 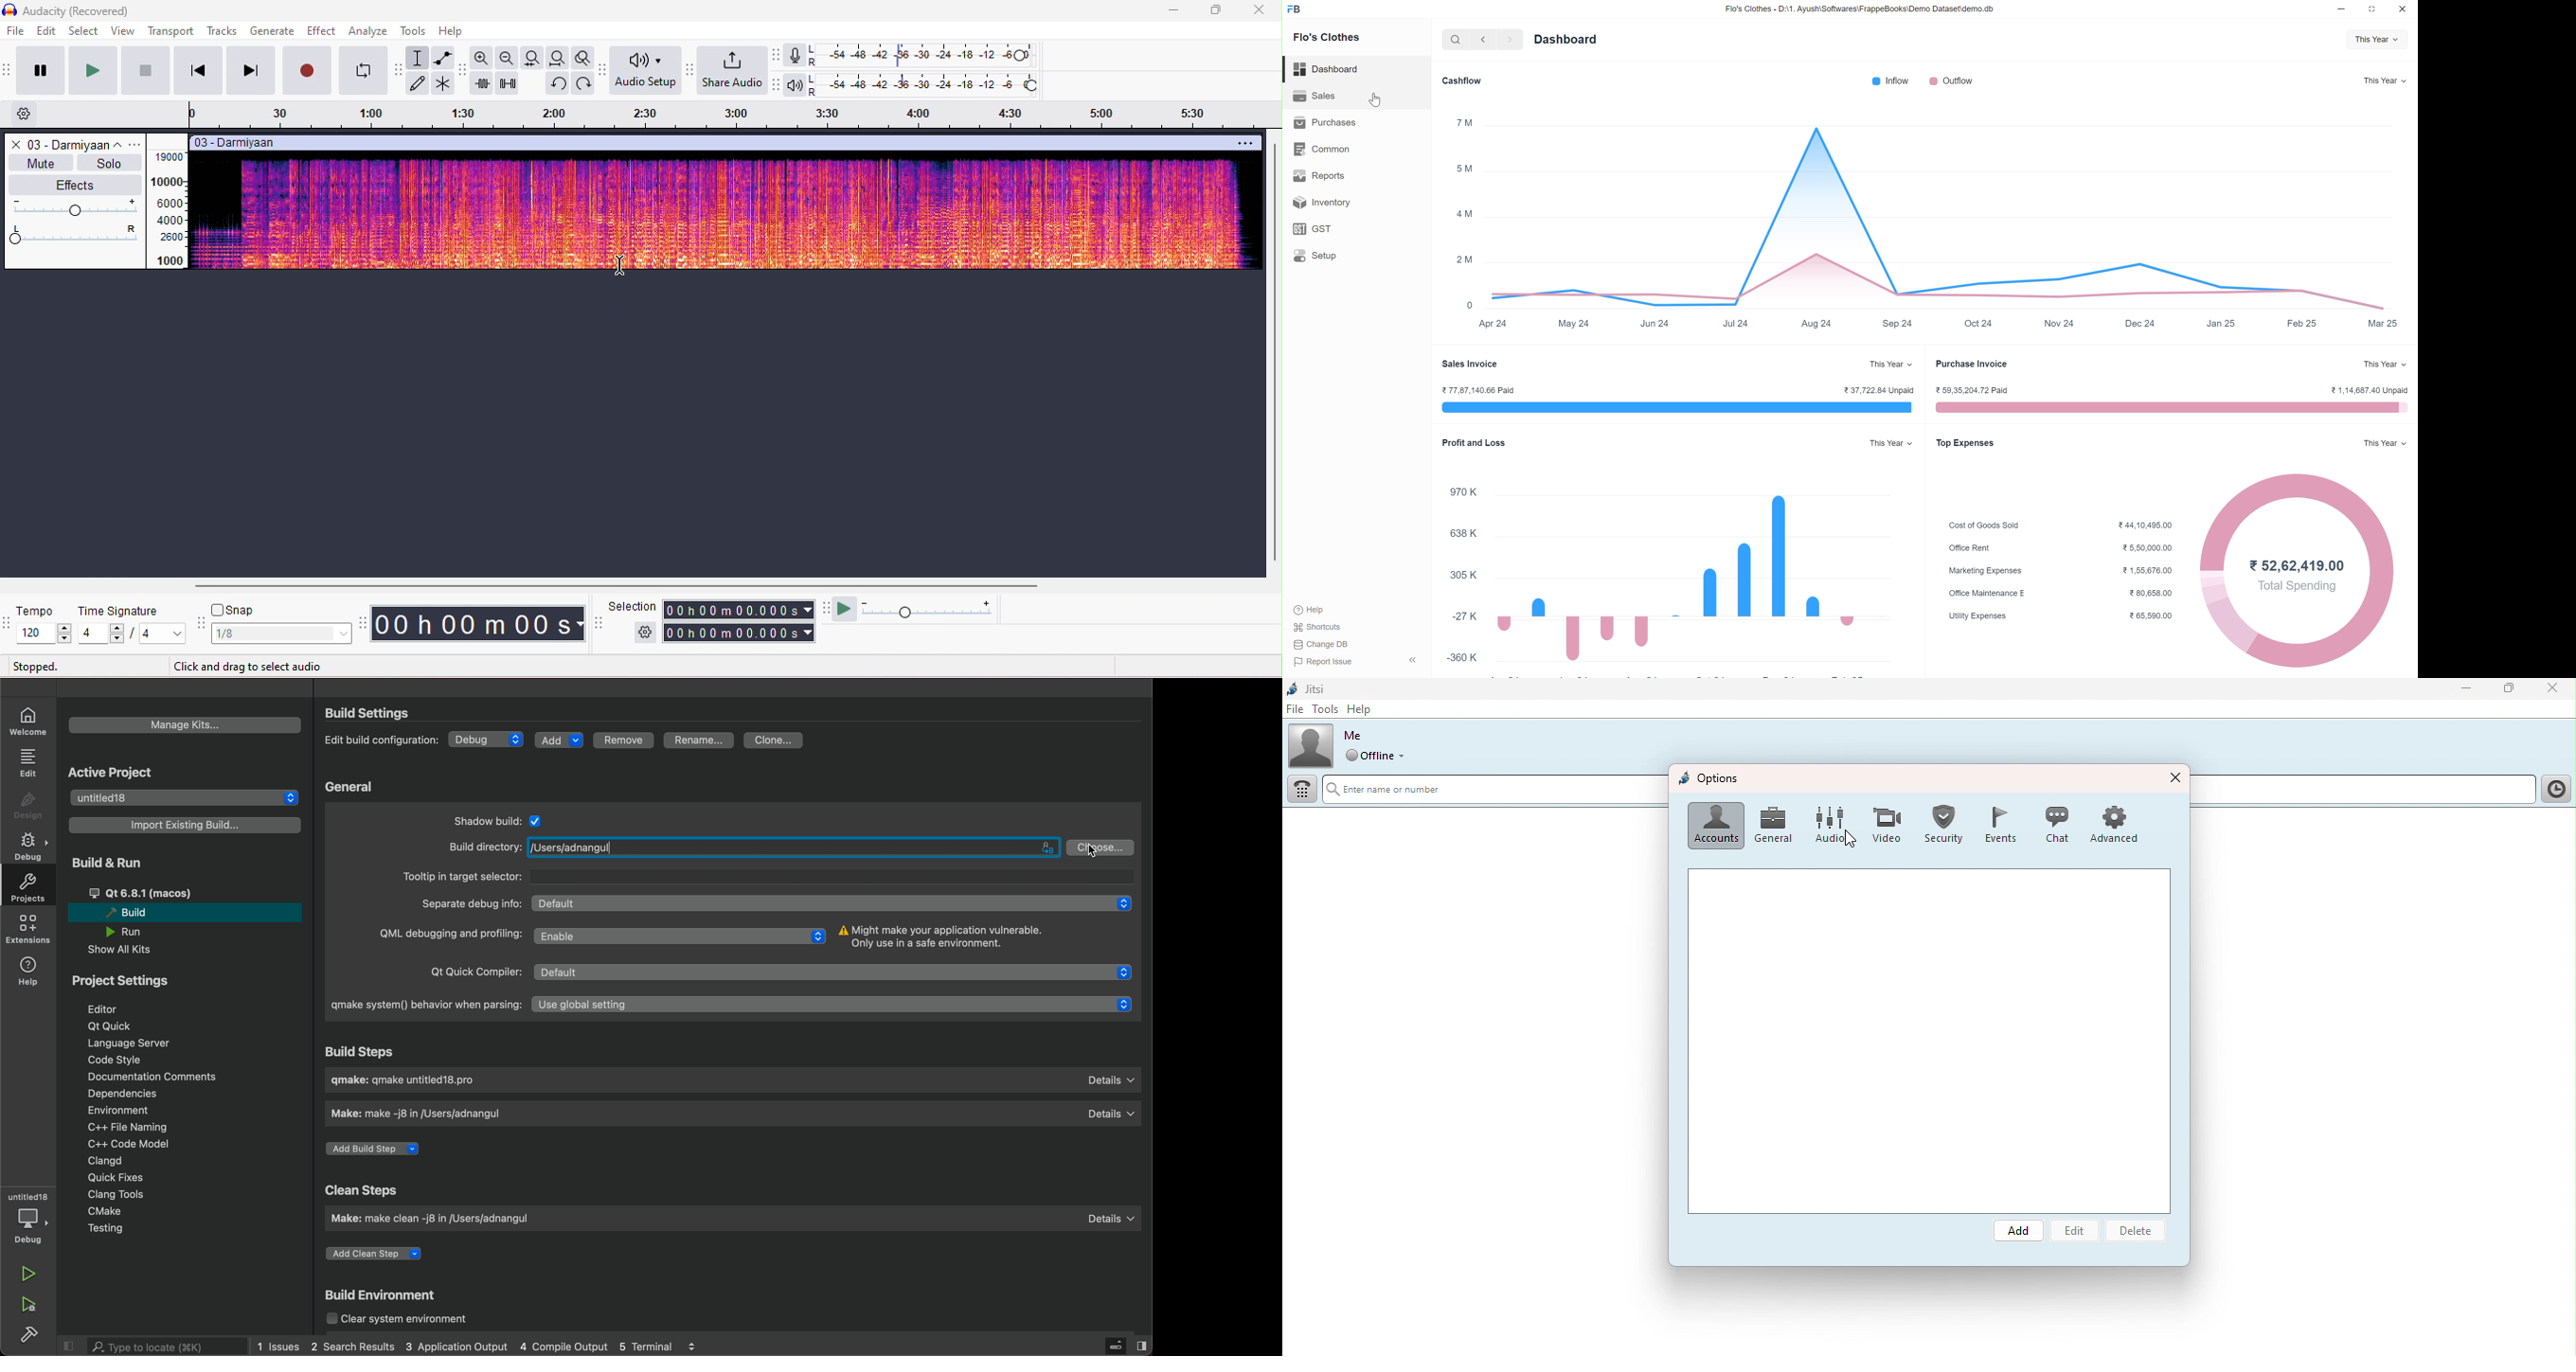 What do you see at coordinates (168, 208) in the screenshot?
I see `frequency` at bounding box center [168, 208].